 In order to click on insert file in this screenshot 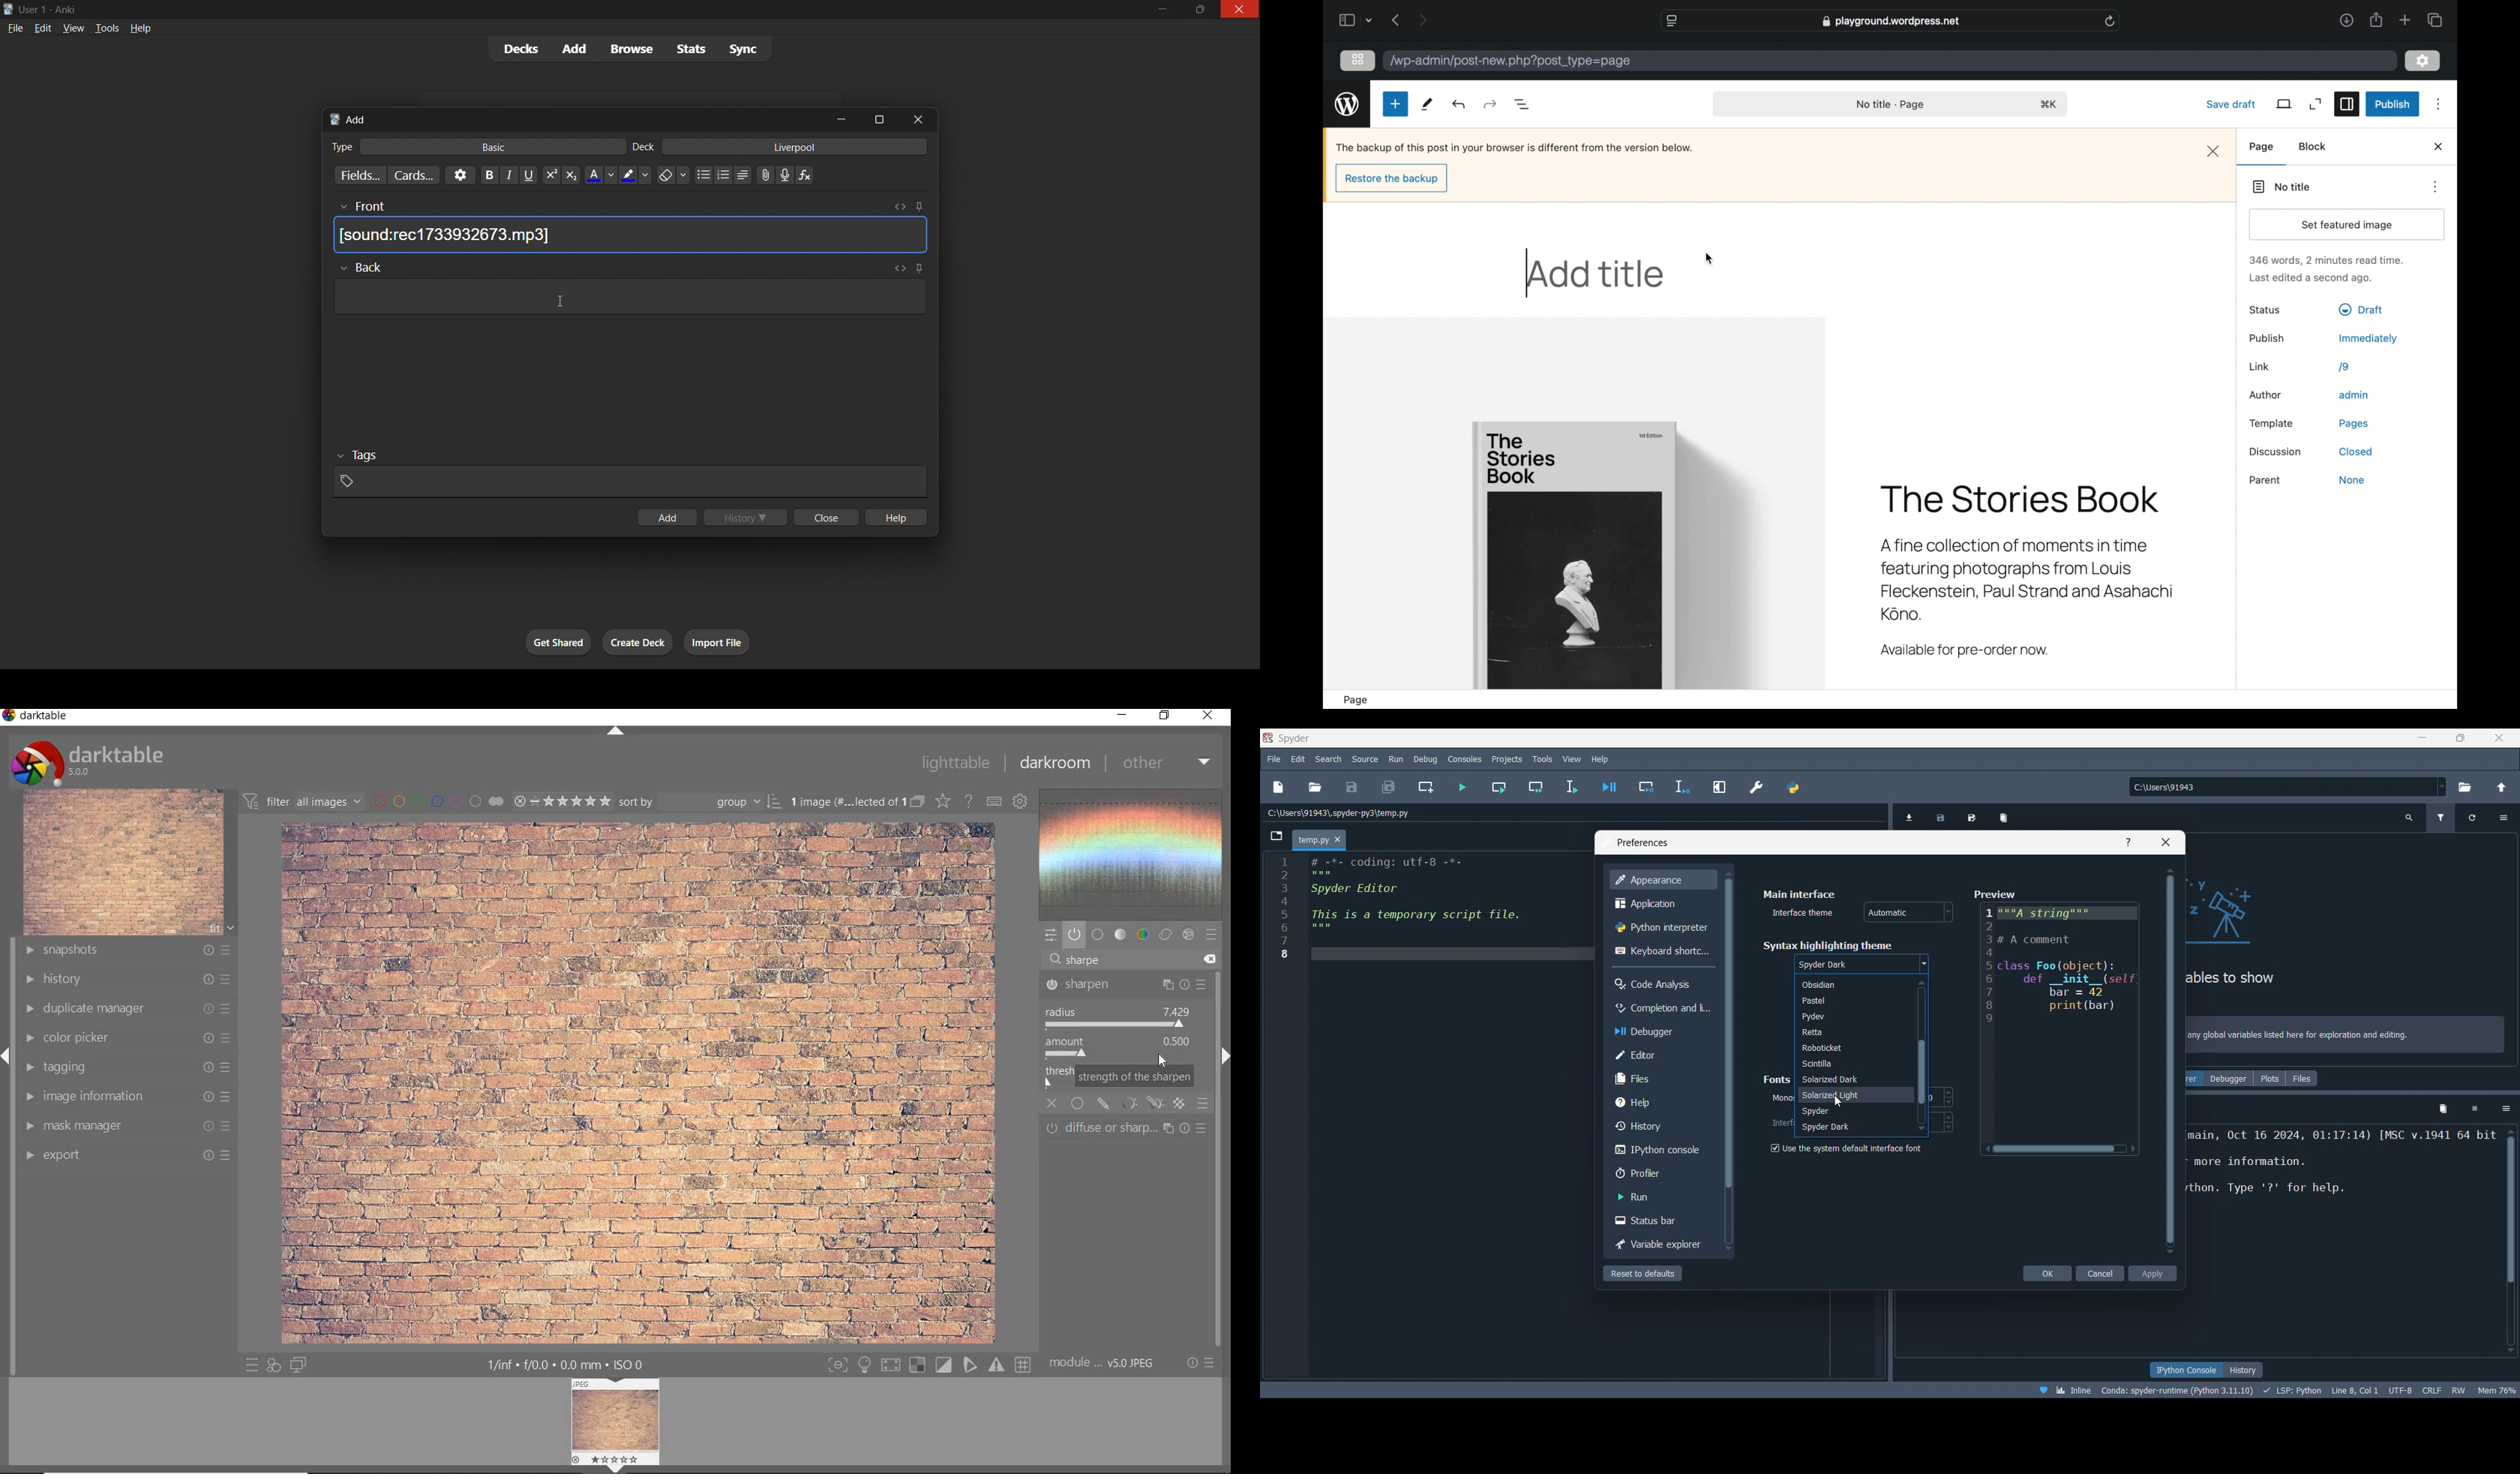, I will do `click(761, 173)`.